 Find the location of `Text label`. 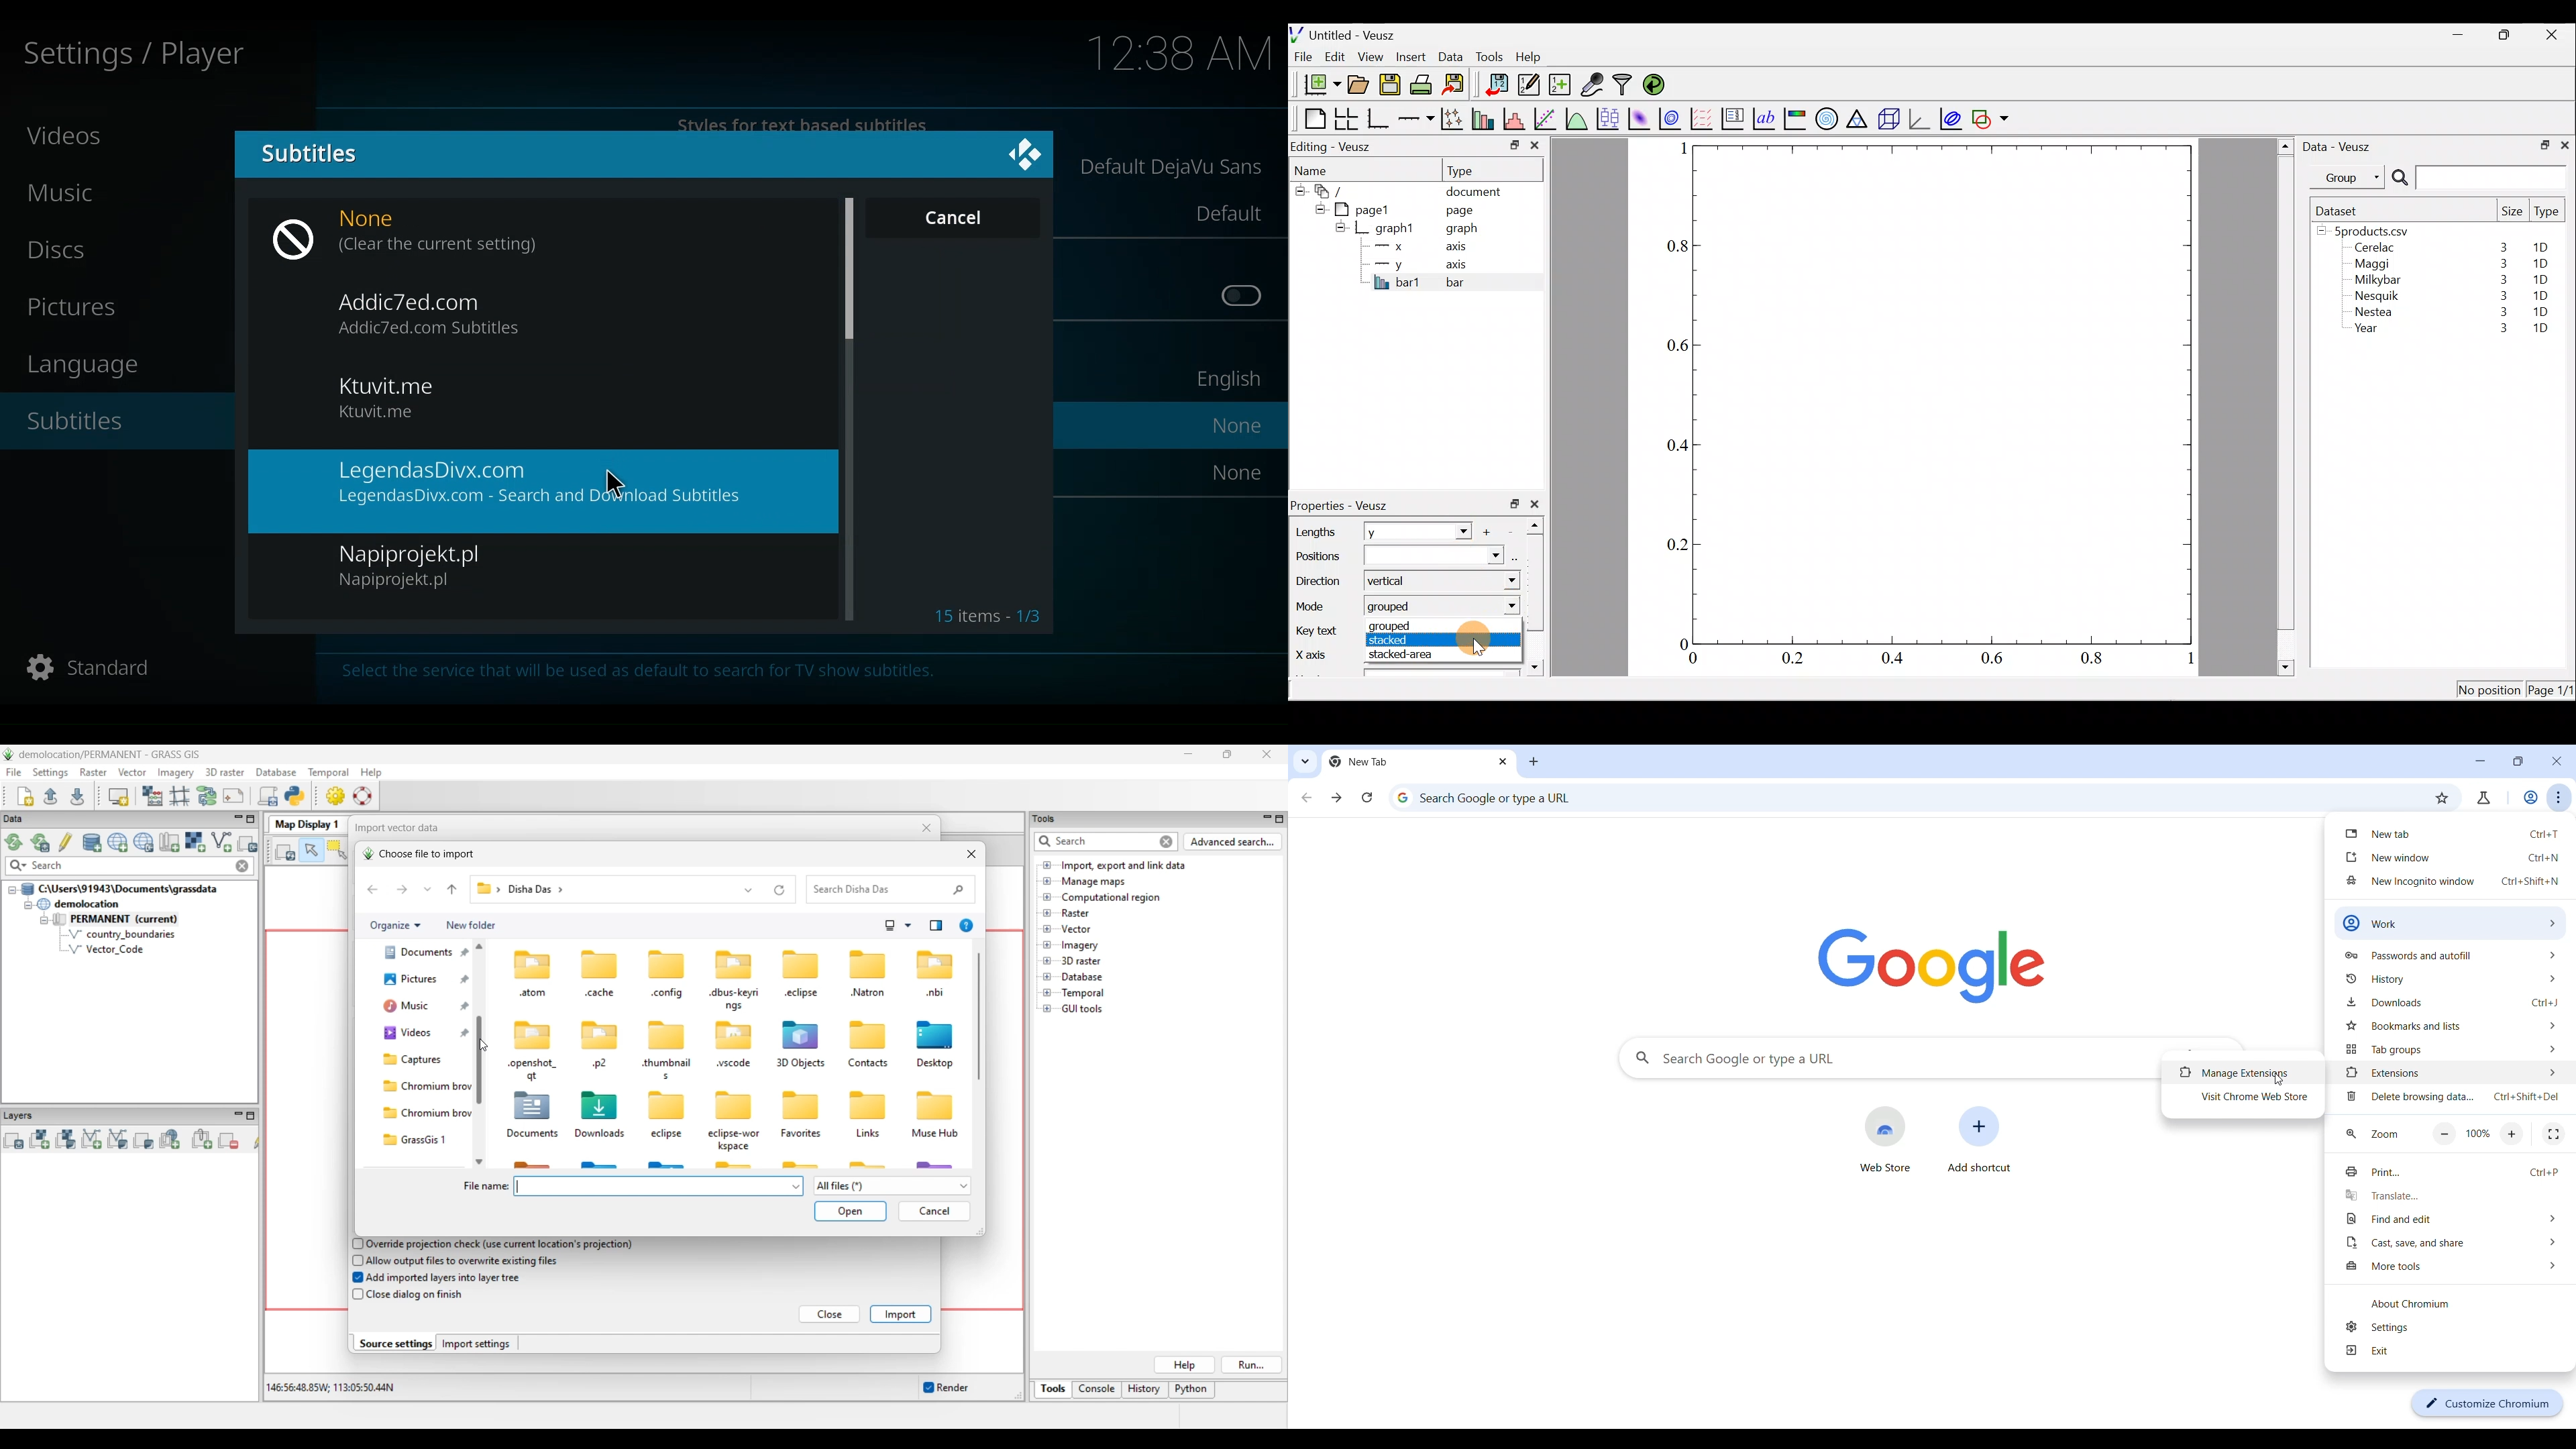

Text label is located at coordinates (1766, 117).